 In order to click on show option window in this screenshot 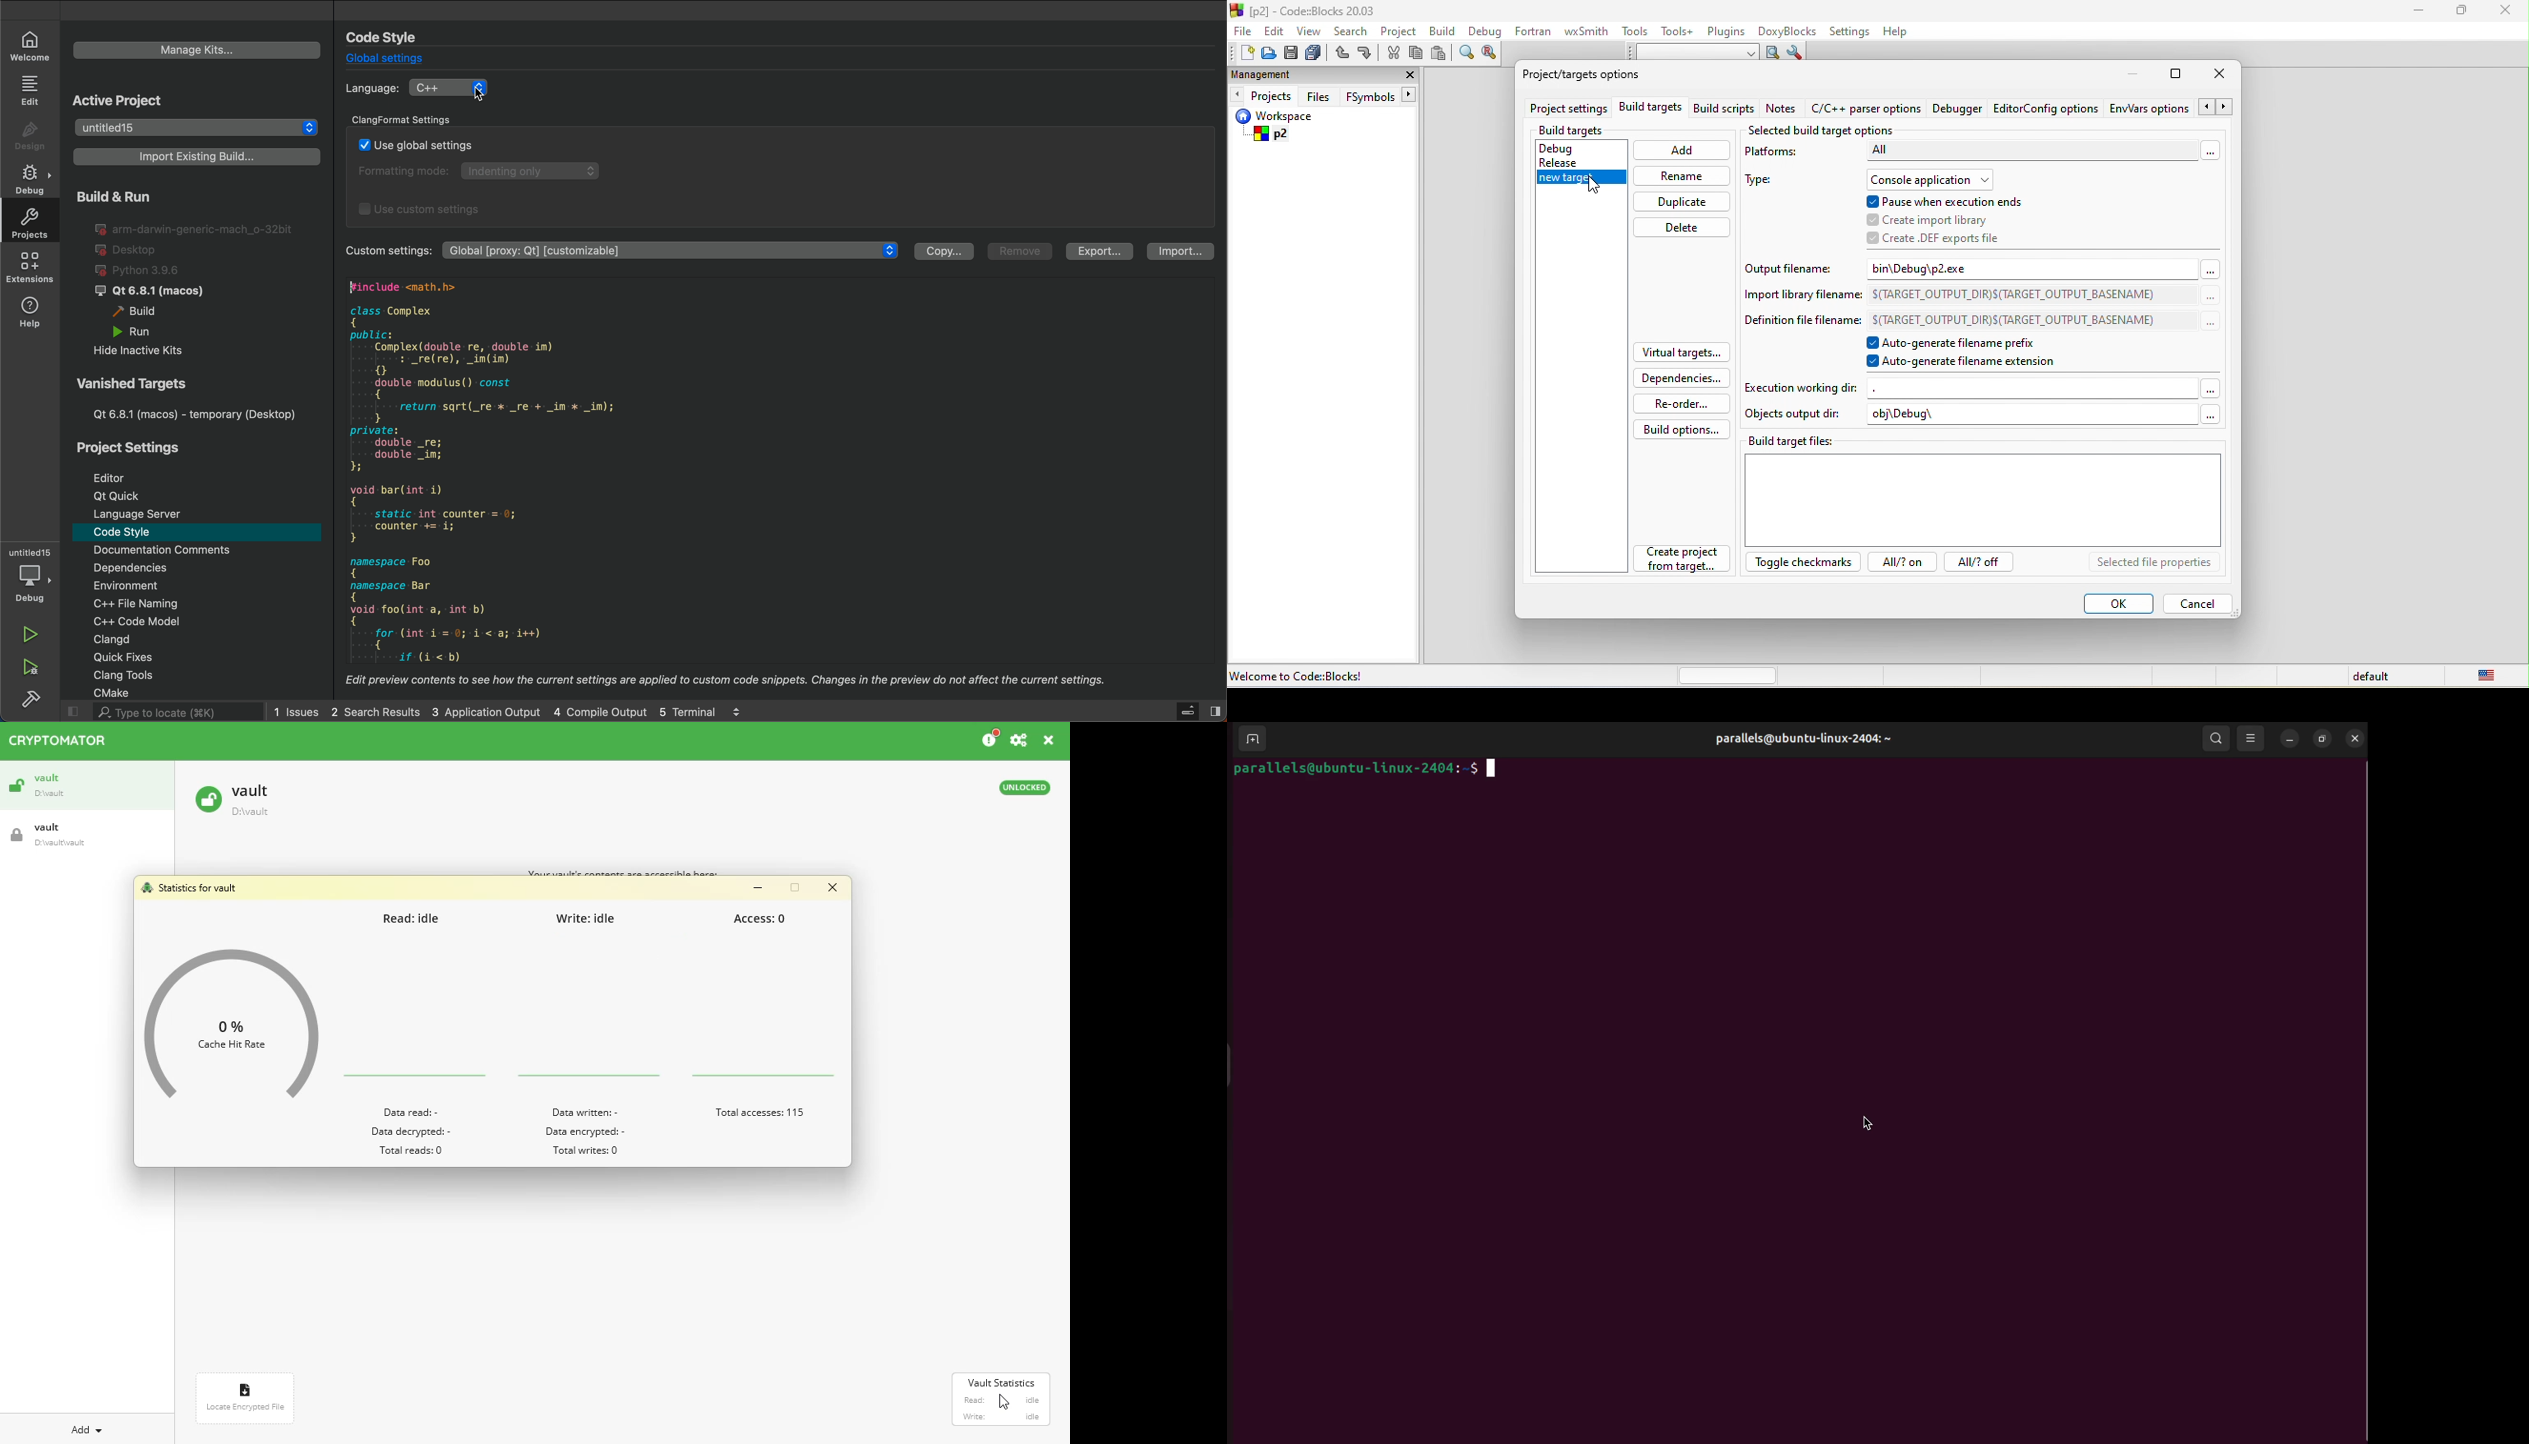, I will do `click(1797, 52)`.